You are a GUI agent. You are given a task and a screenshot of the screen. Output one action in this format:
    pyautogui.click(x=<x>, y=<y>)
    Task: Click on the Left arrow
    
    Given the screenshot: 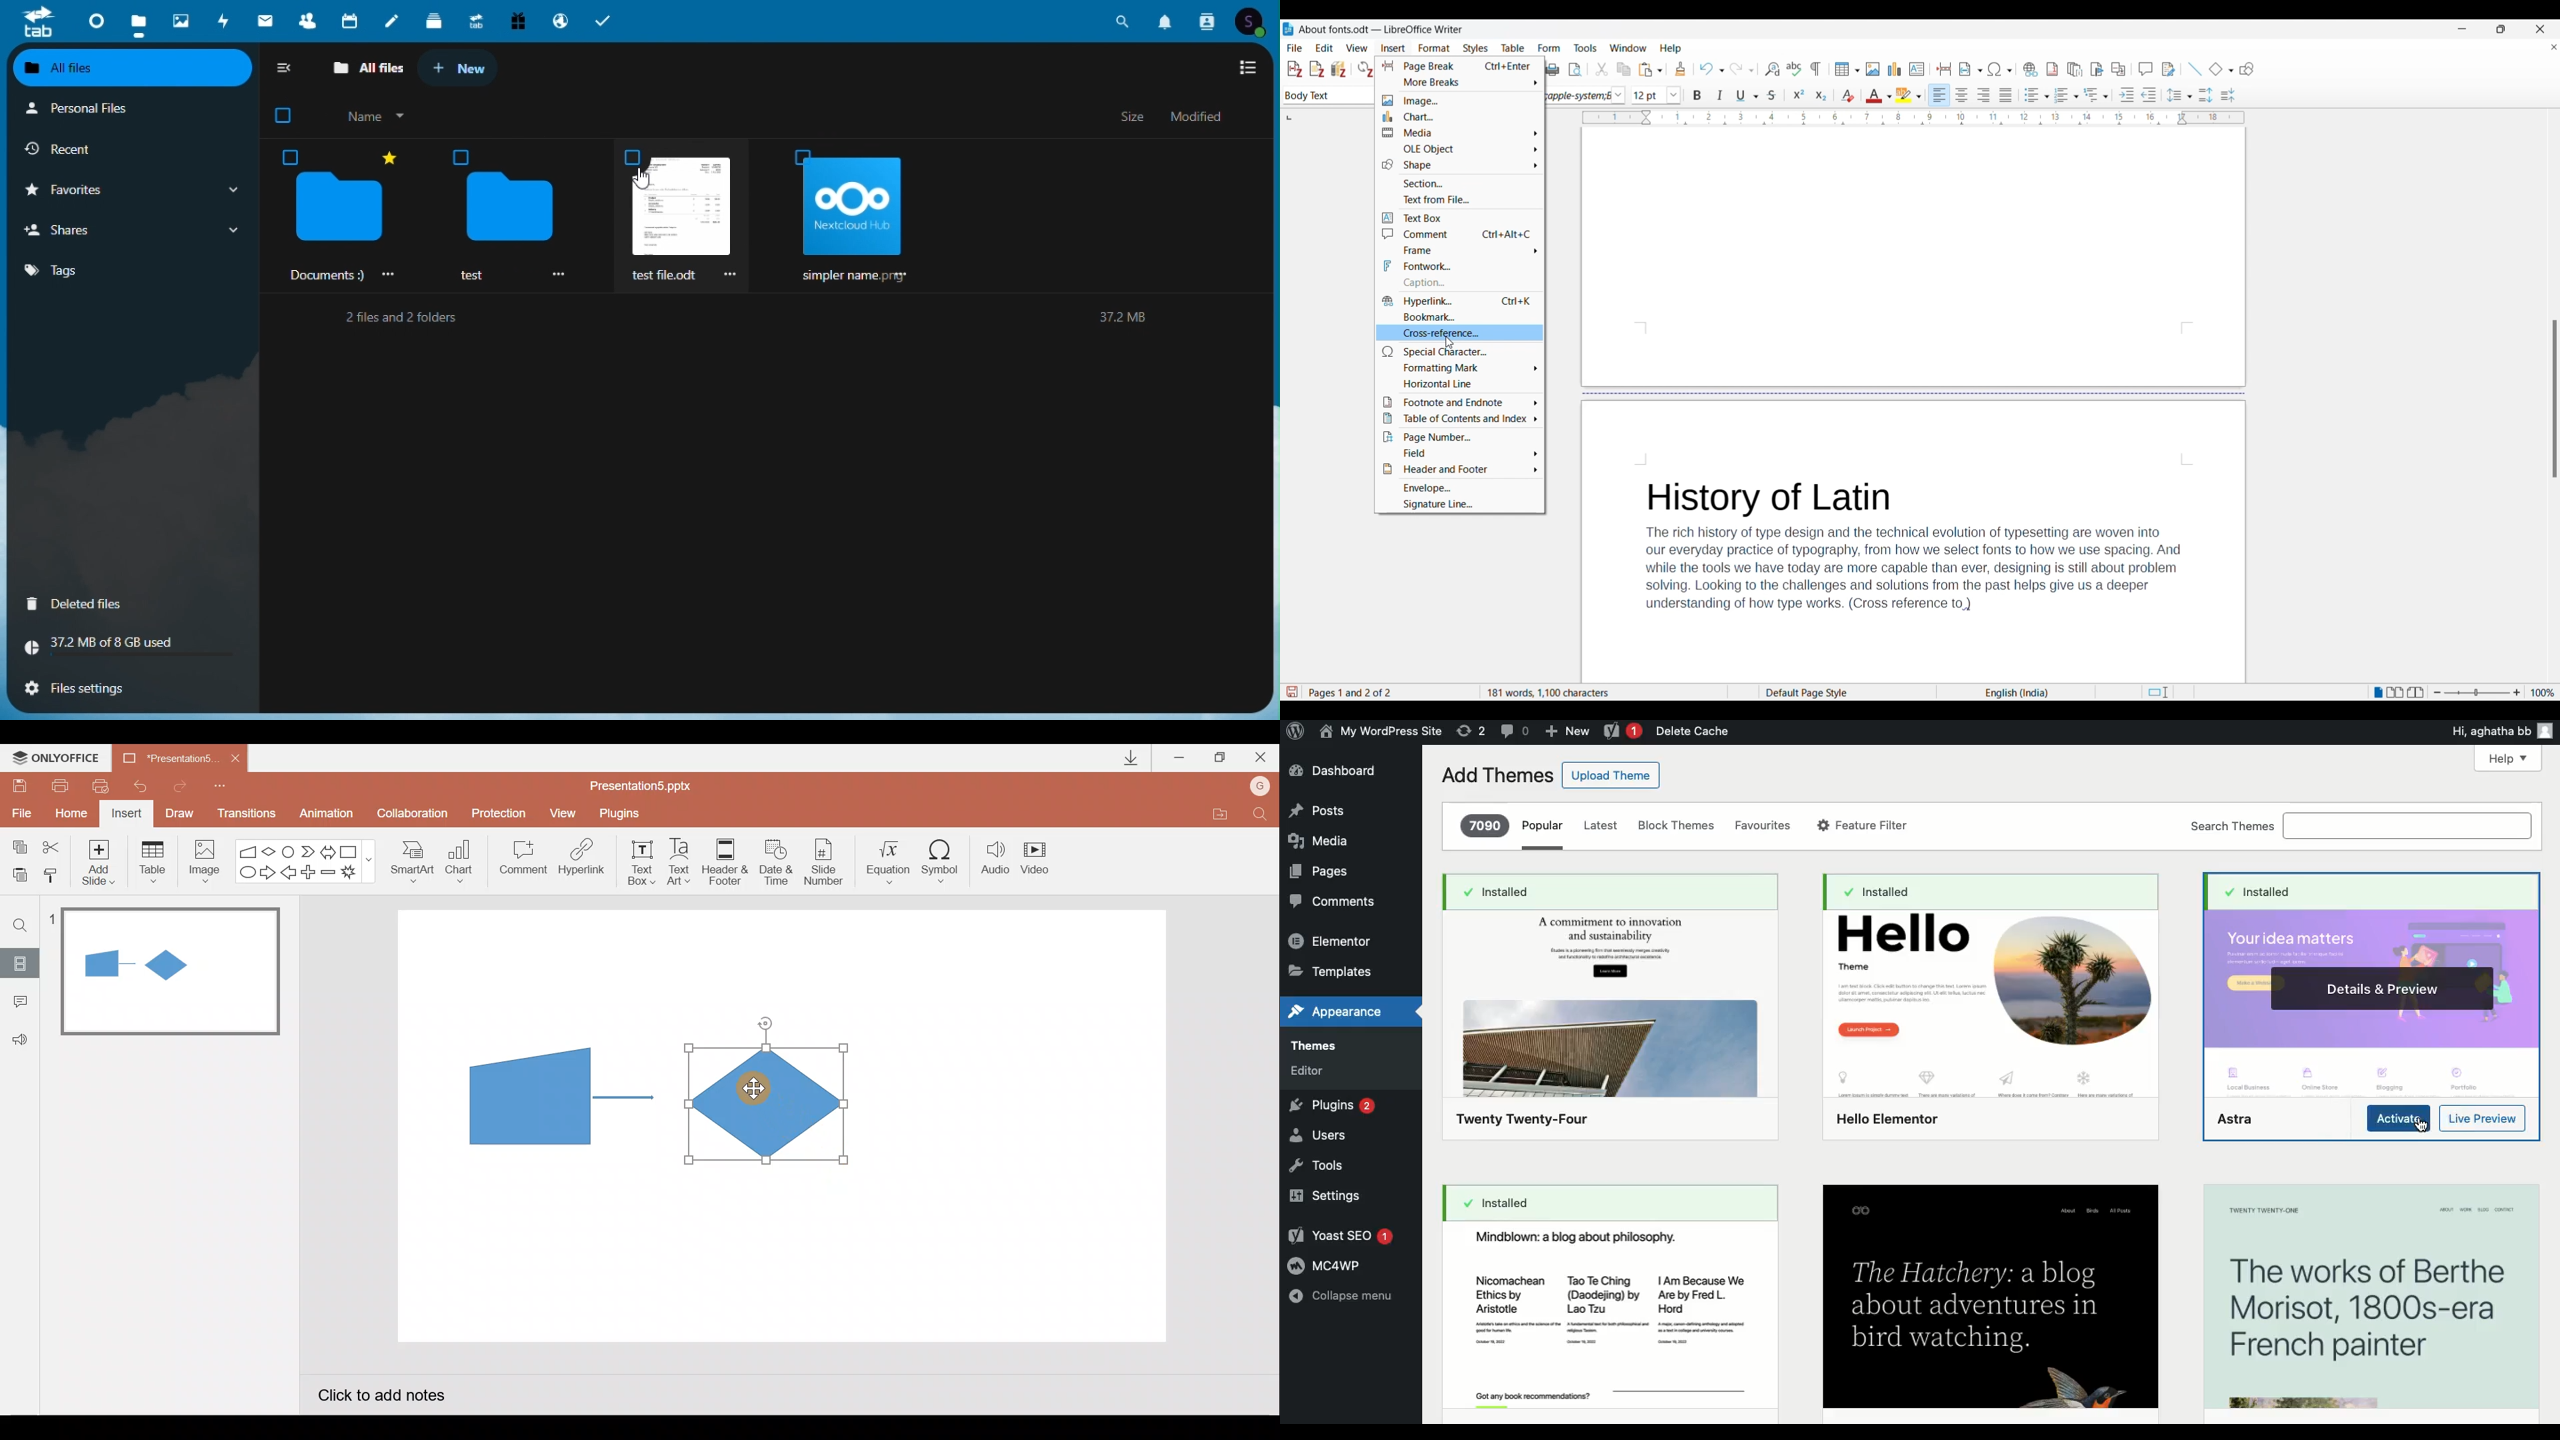 What is the action you would take?
    pyautogui.click(x=289, y=874)
    